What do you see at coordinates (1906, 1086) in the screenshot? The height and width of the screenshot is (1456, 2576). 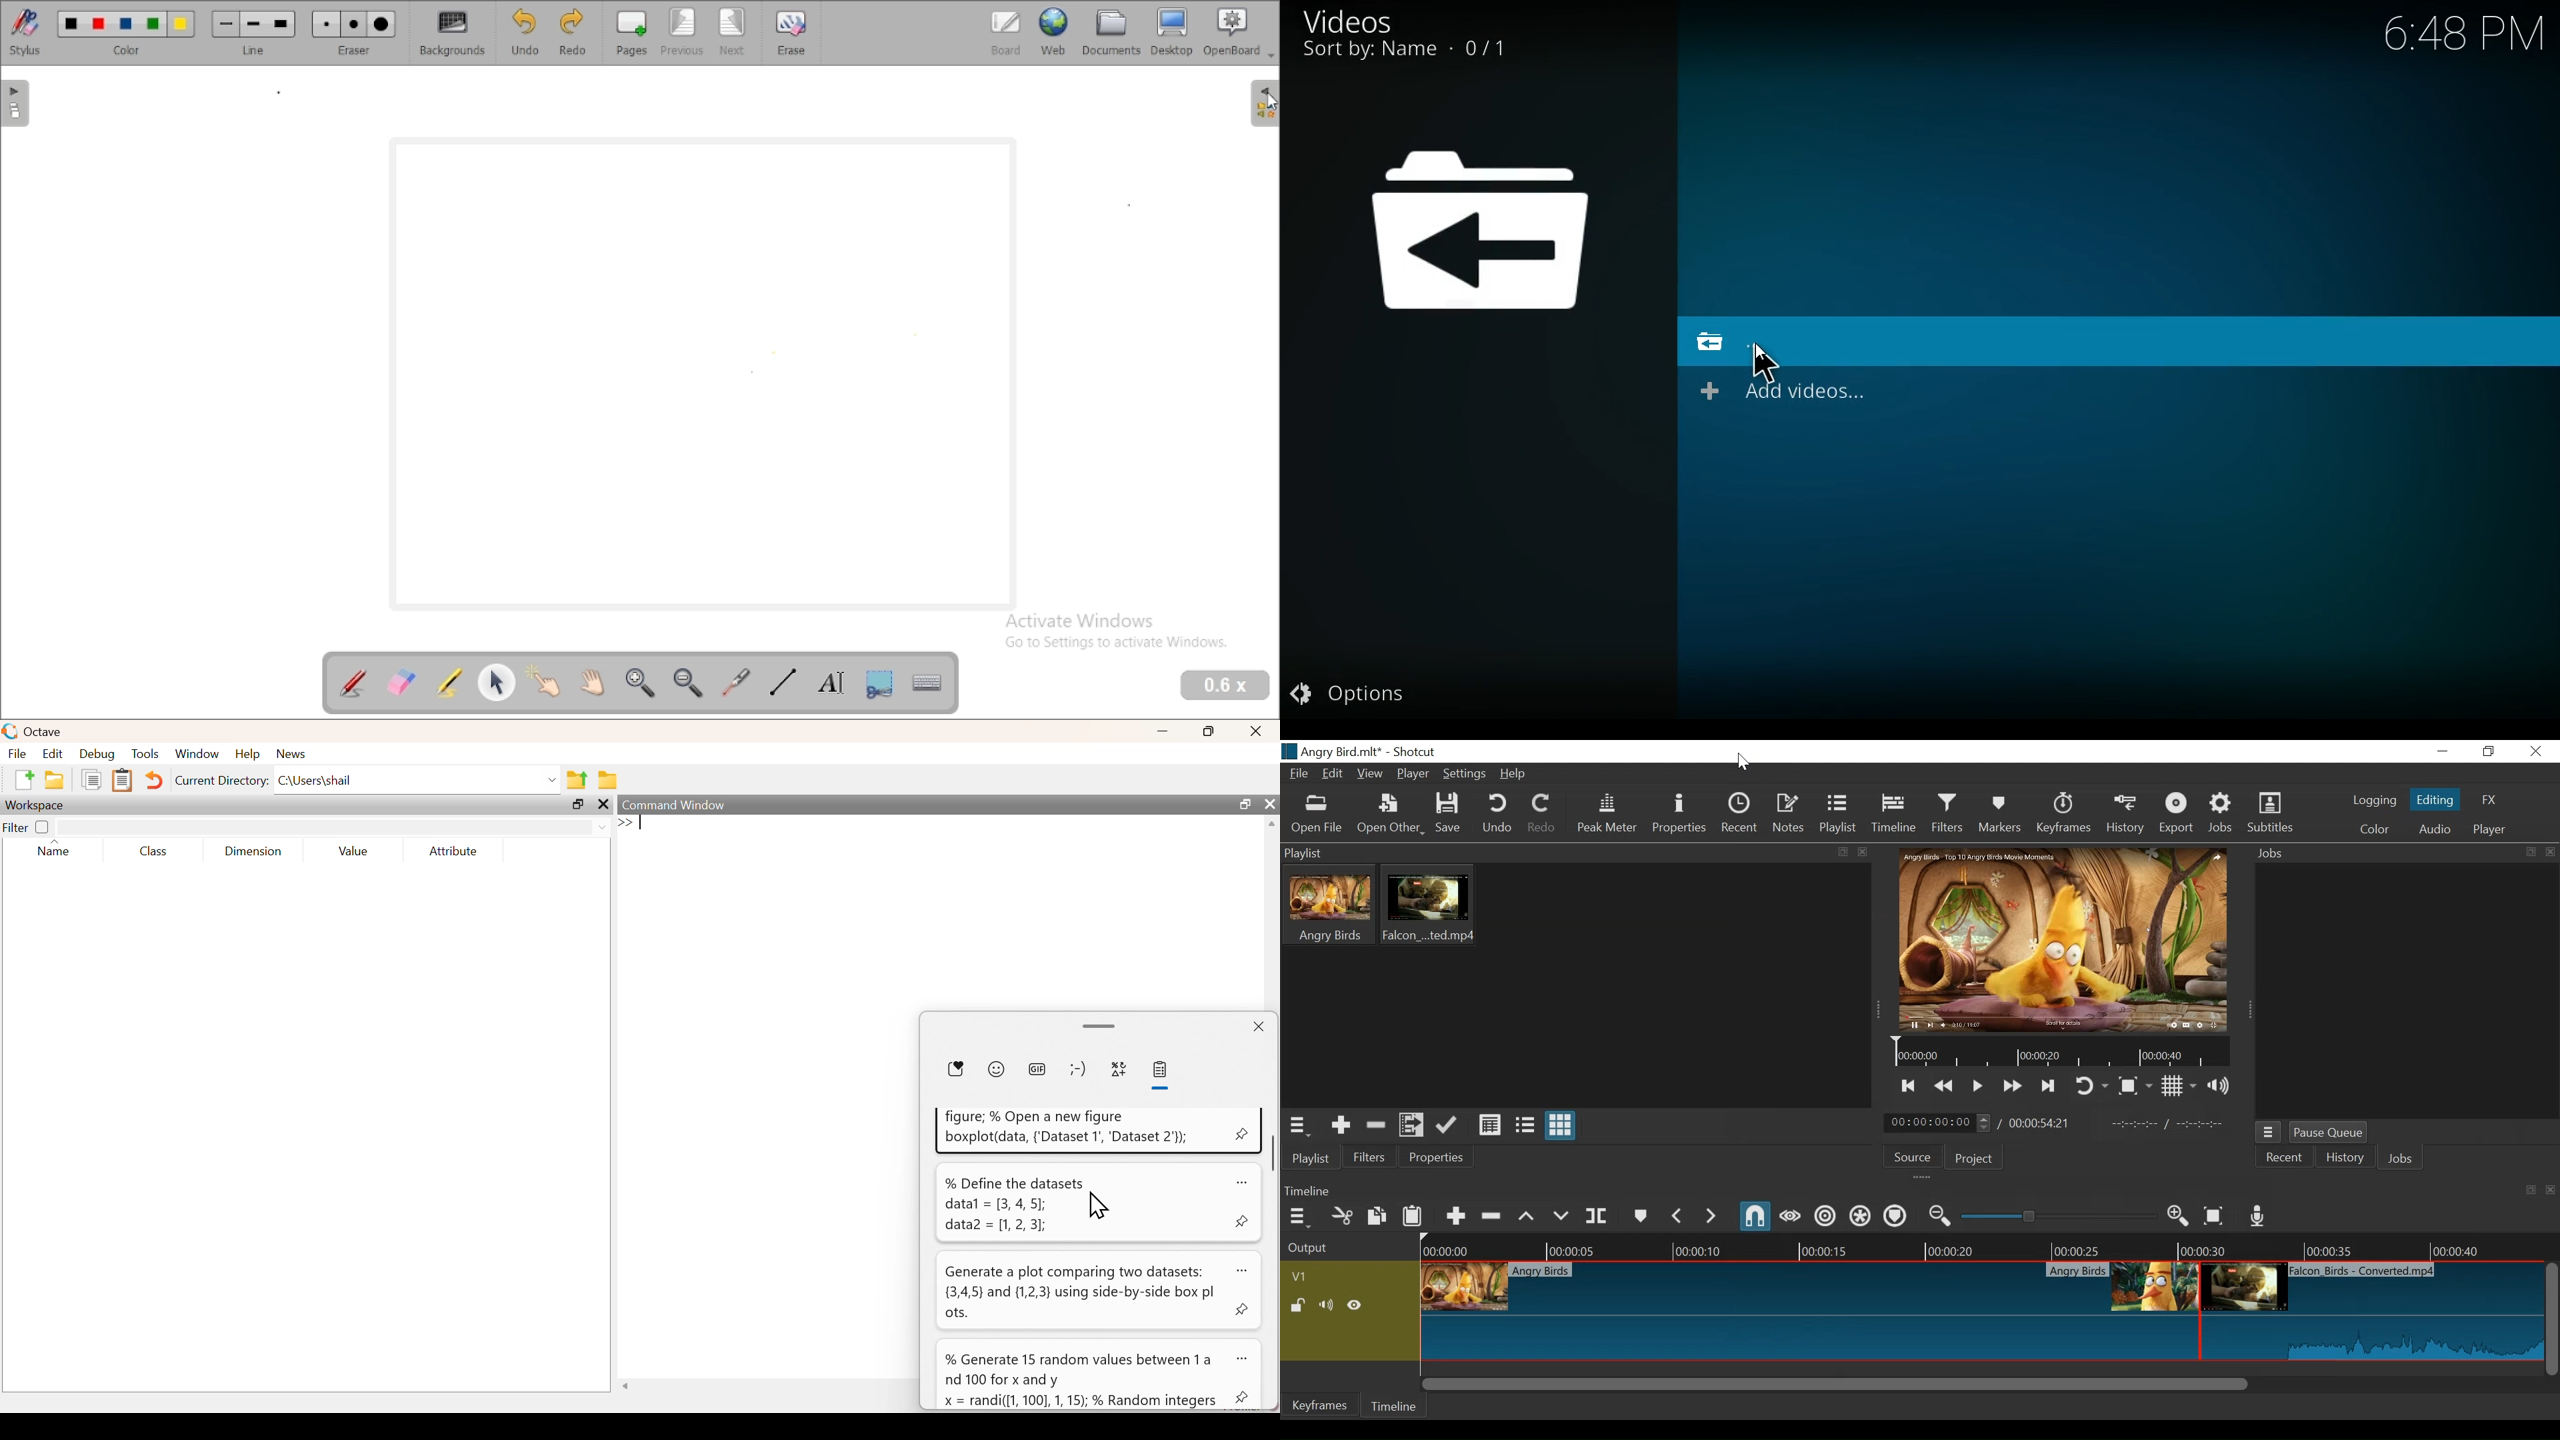 I see `Skip to the previous point` at bounding box center [1906, 1086].